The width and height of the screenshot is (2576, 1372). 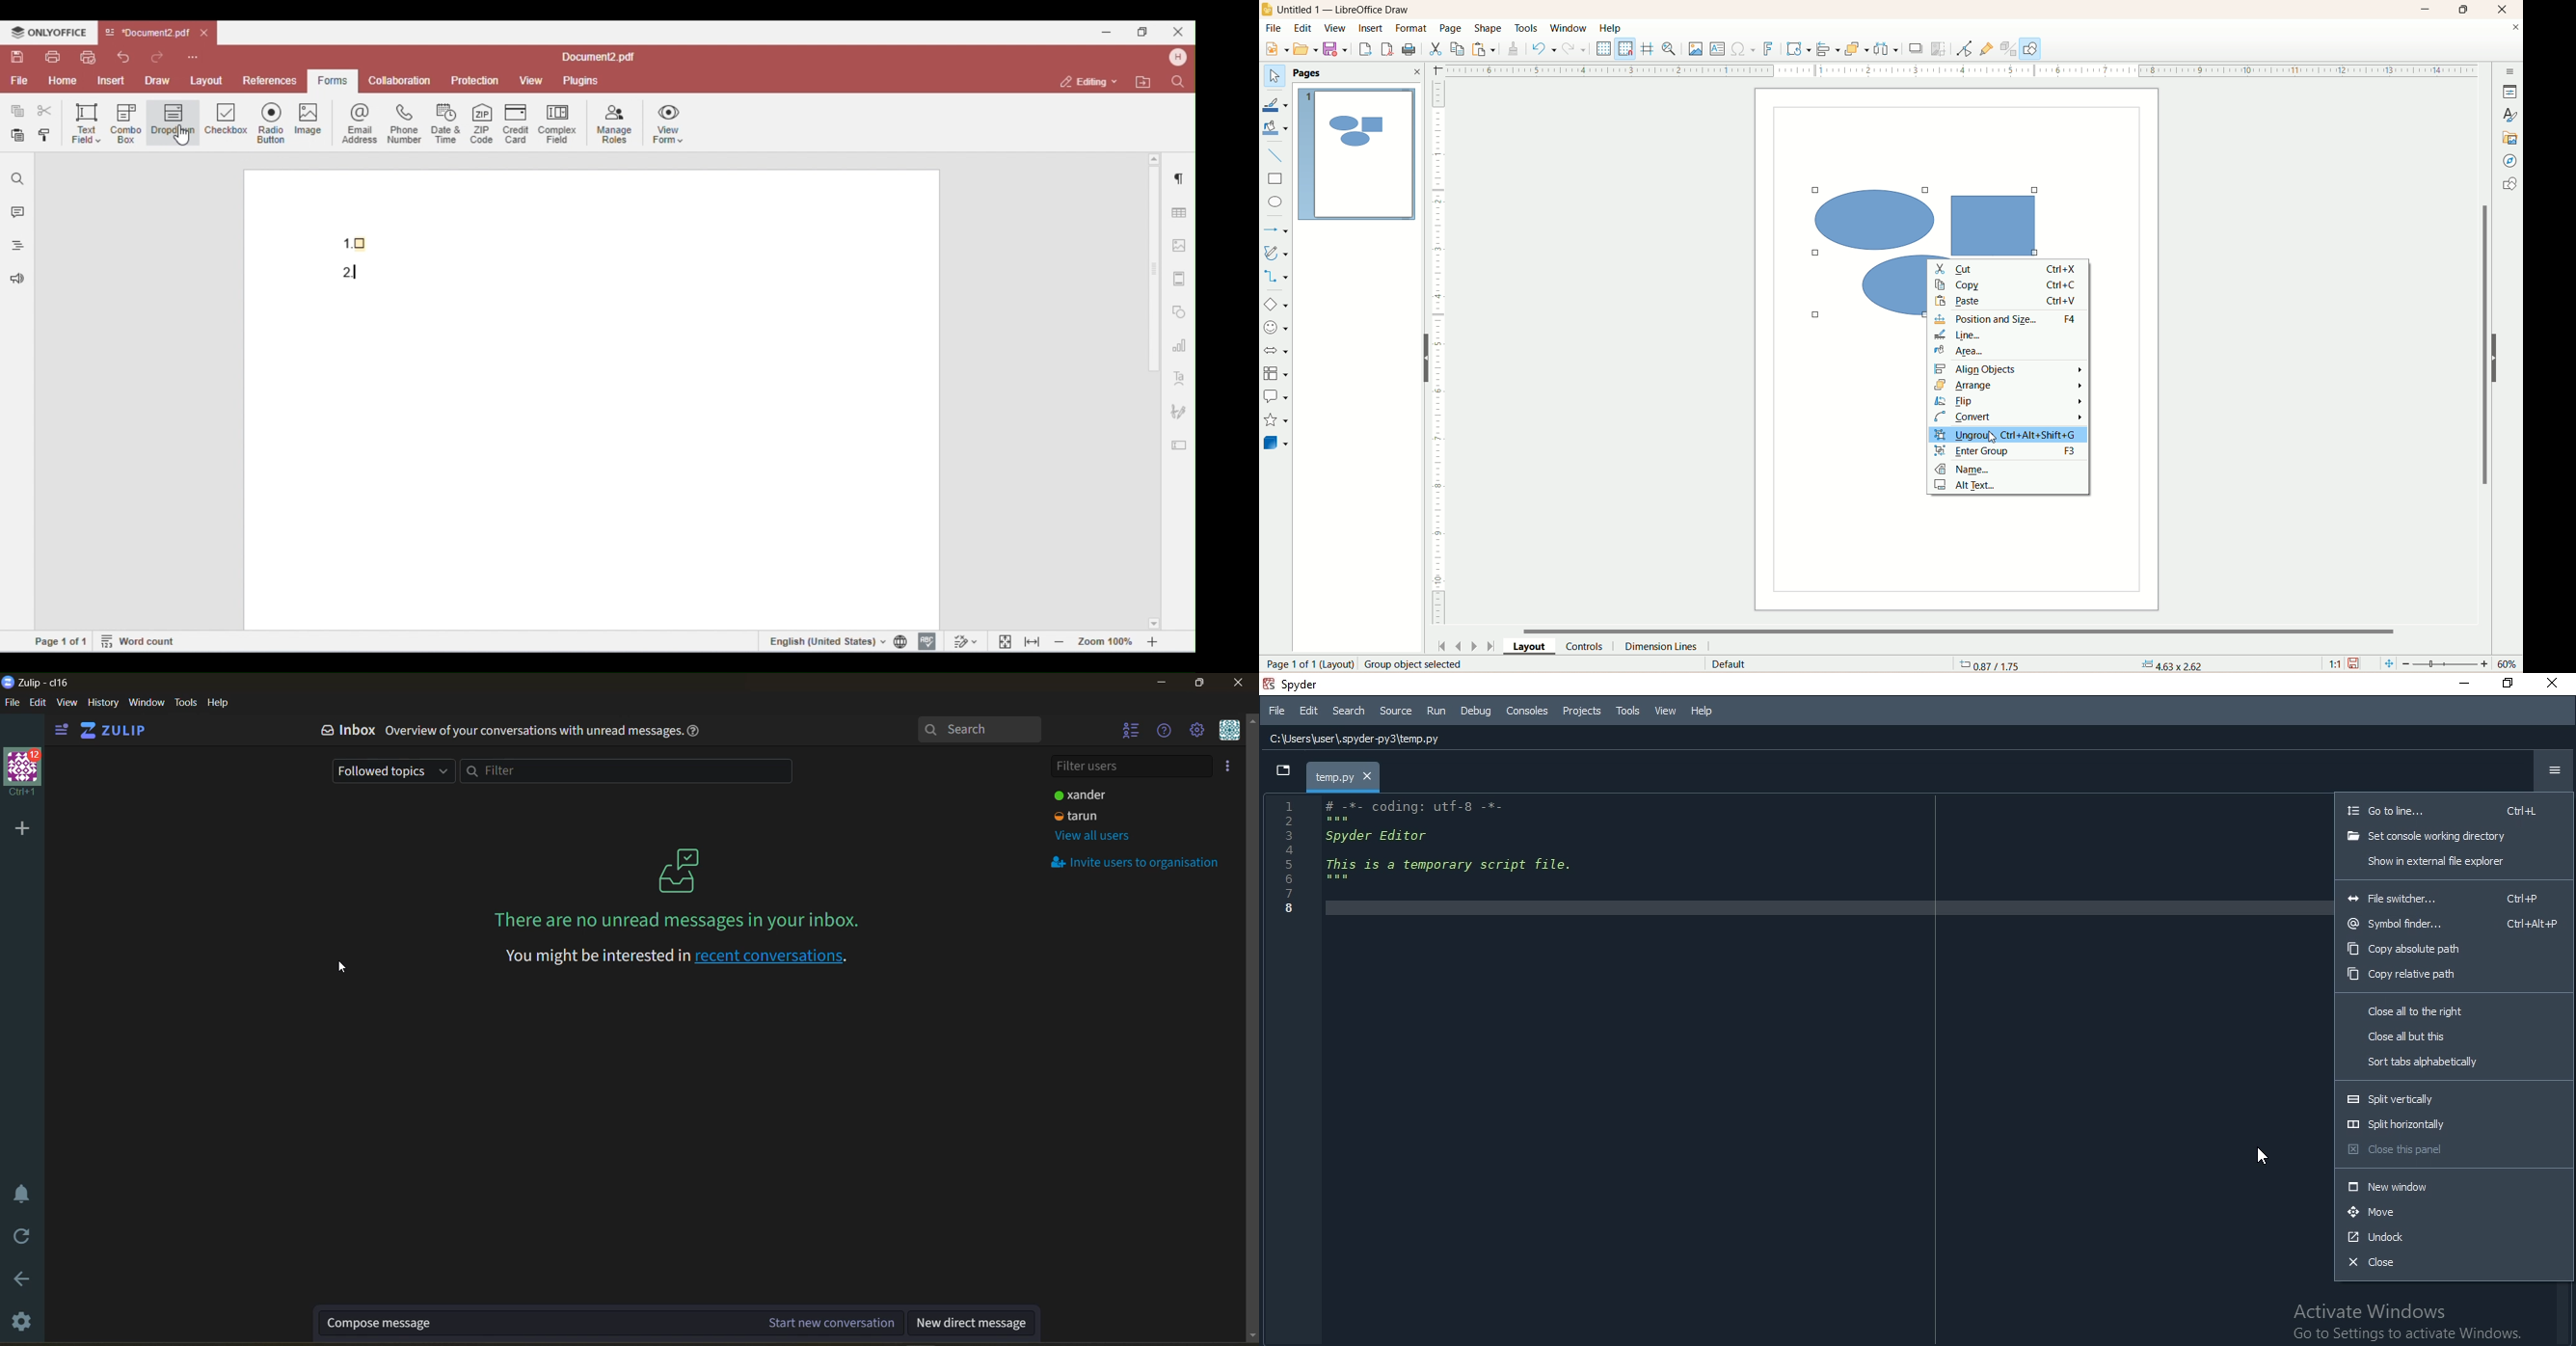 I want to click on fill color, so click(x=1278, y=128).